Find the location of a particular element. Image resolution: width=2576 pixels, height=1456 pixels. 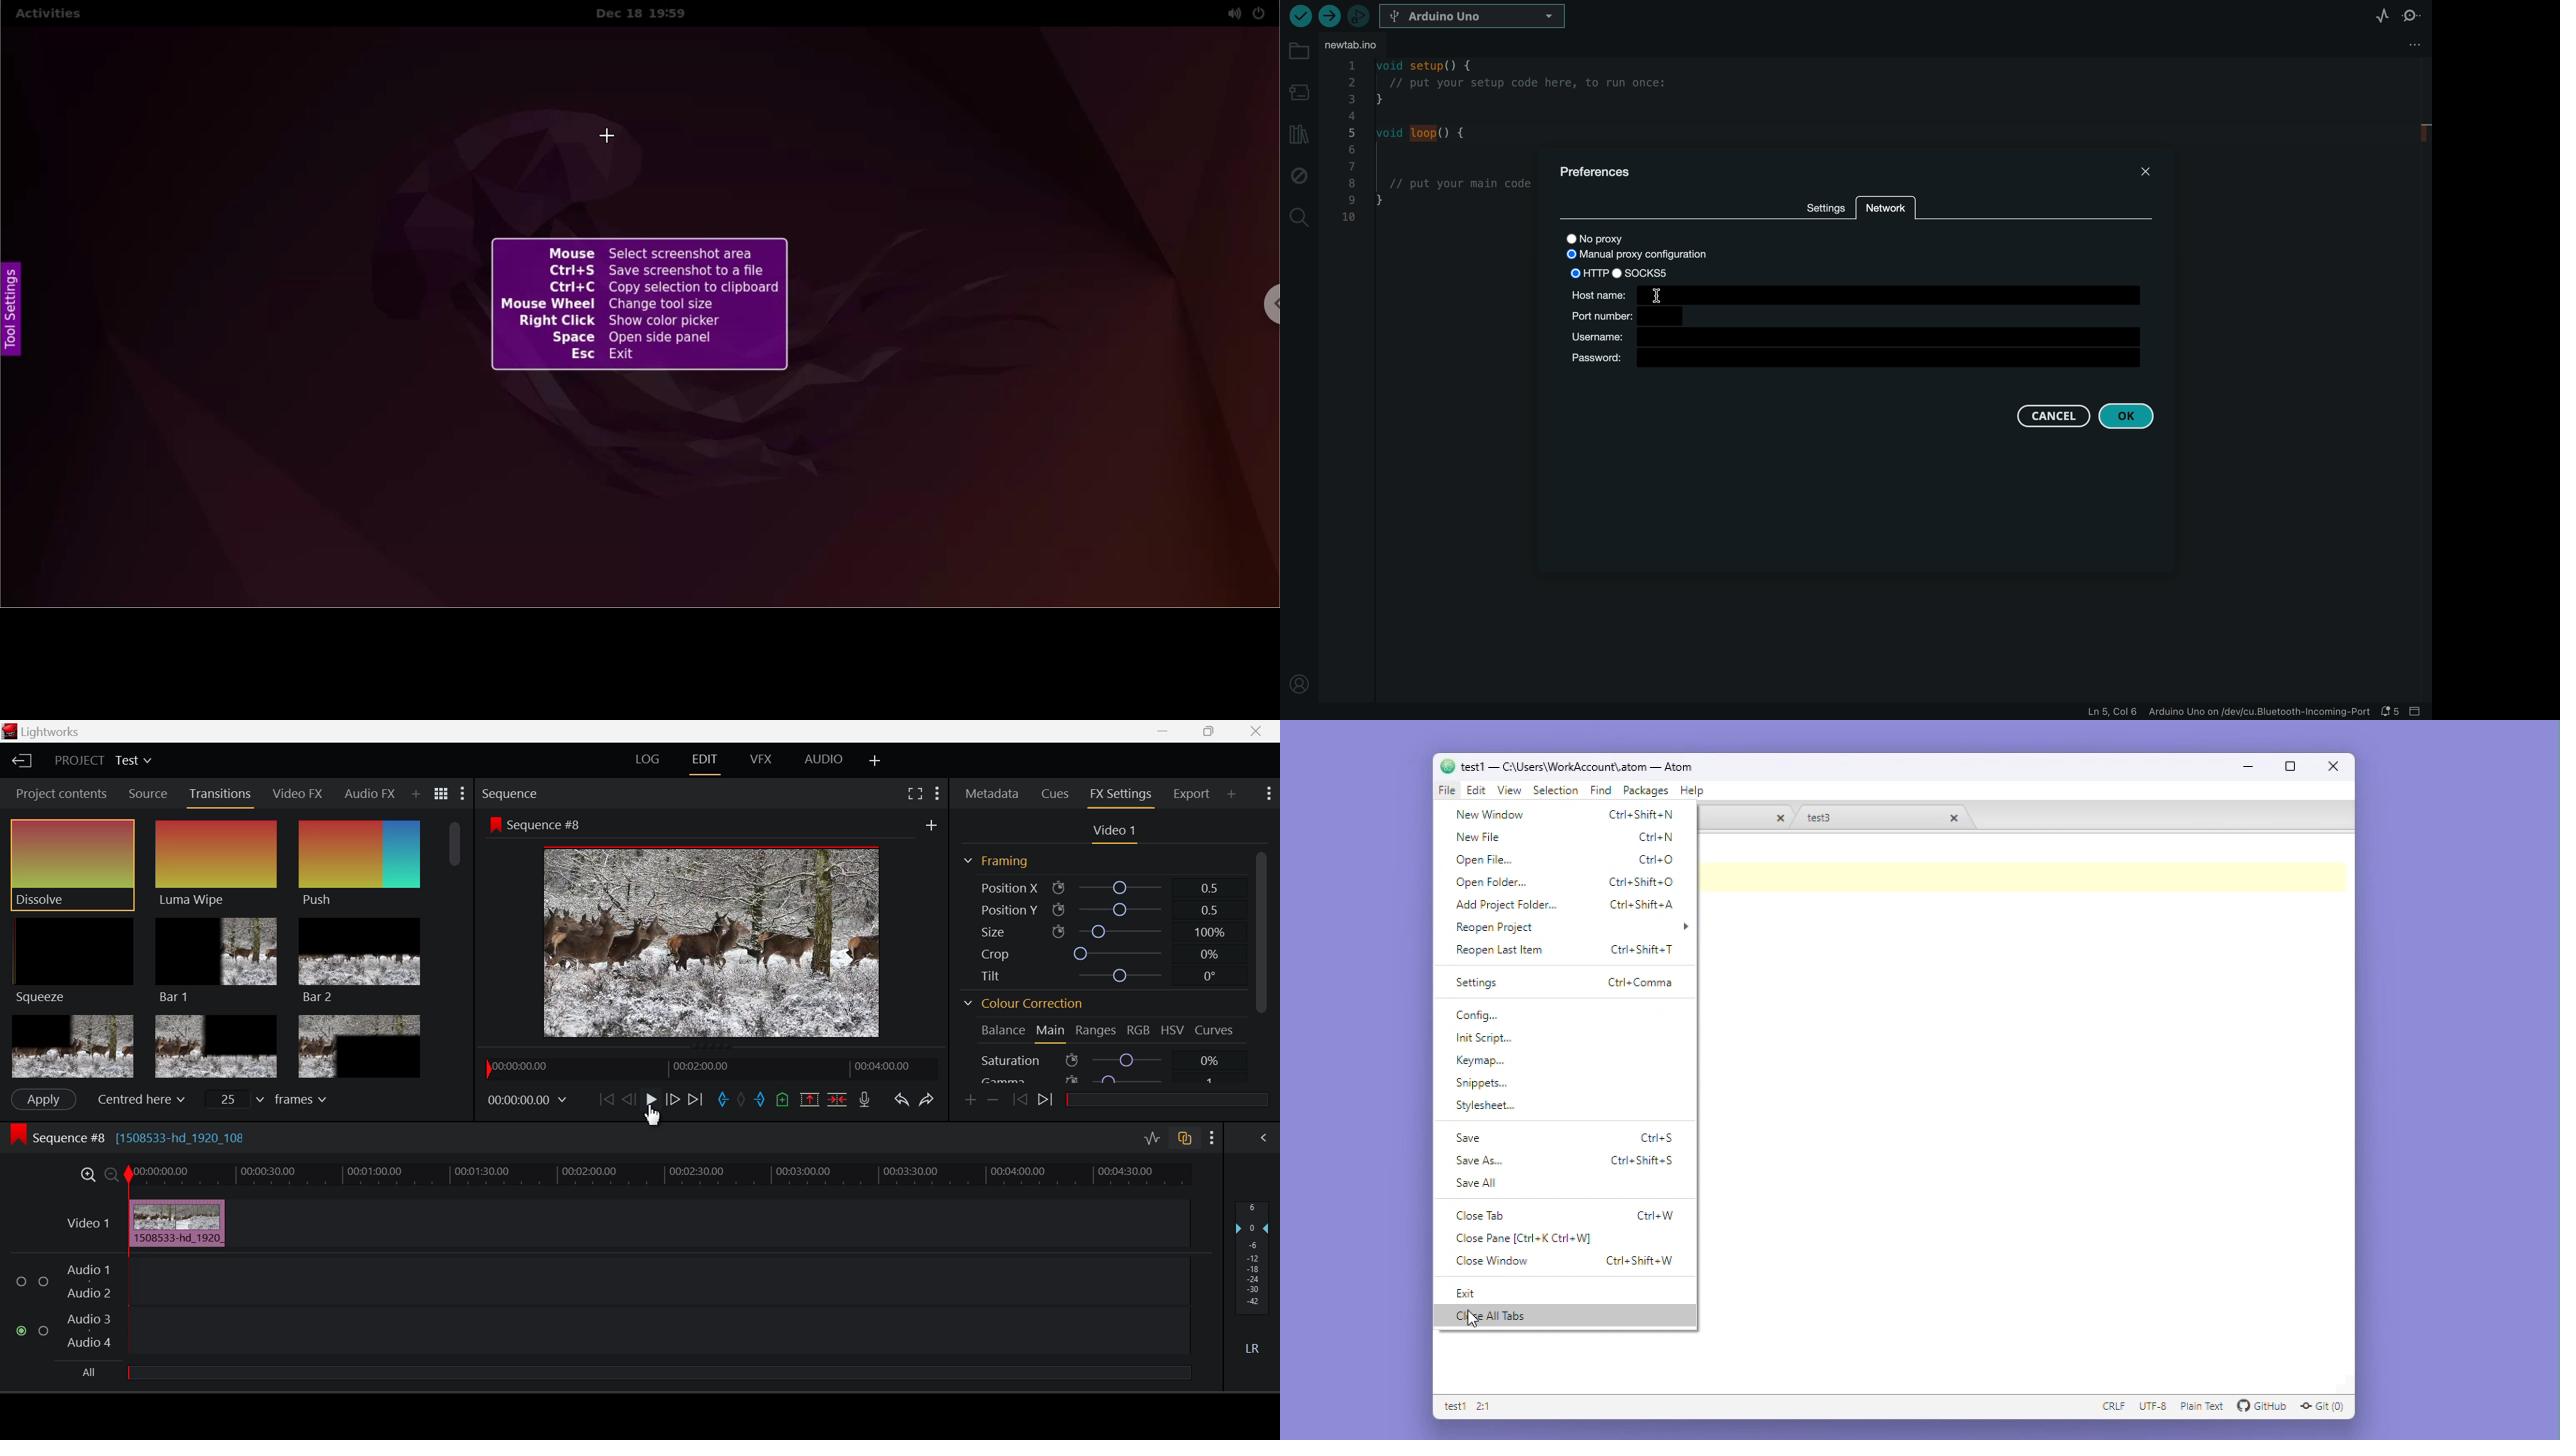

Help is located at coordinates (1691, 790).